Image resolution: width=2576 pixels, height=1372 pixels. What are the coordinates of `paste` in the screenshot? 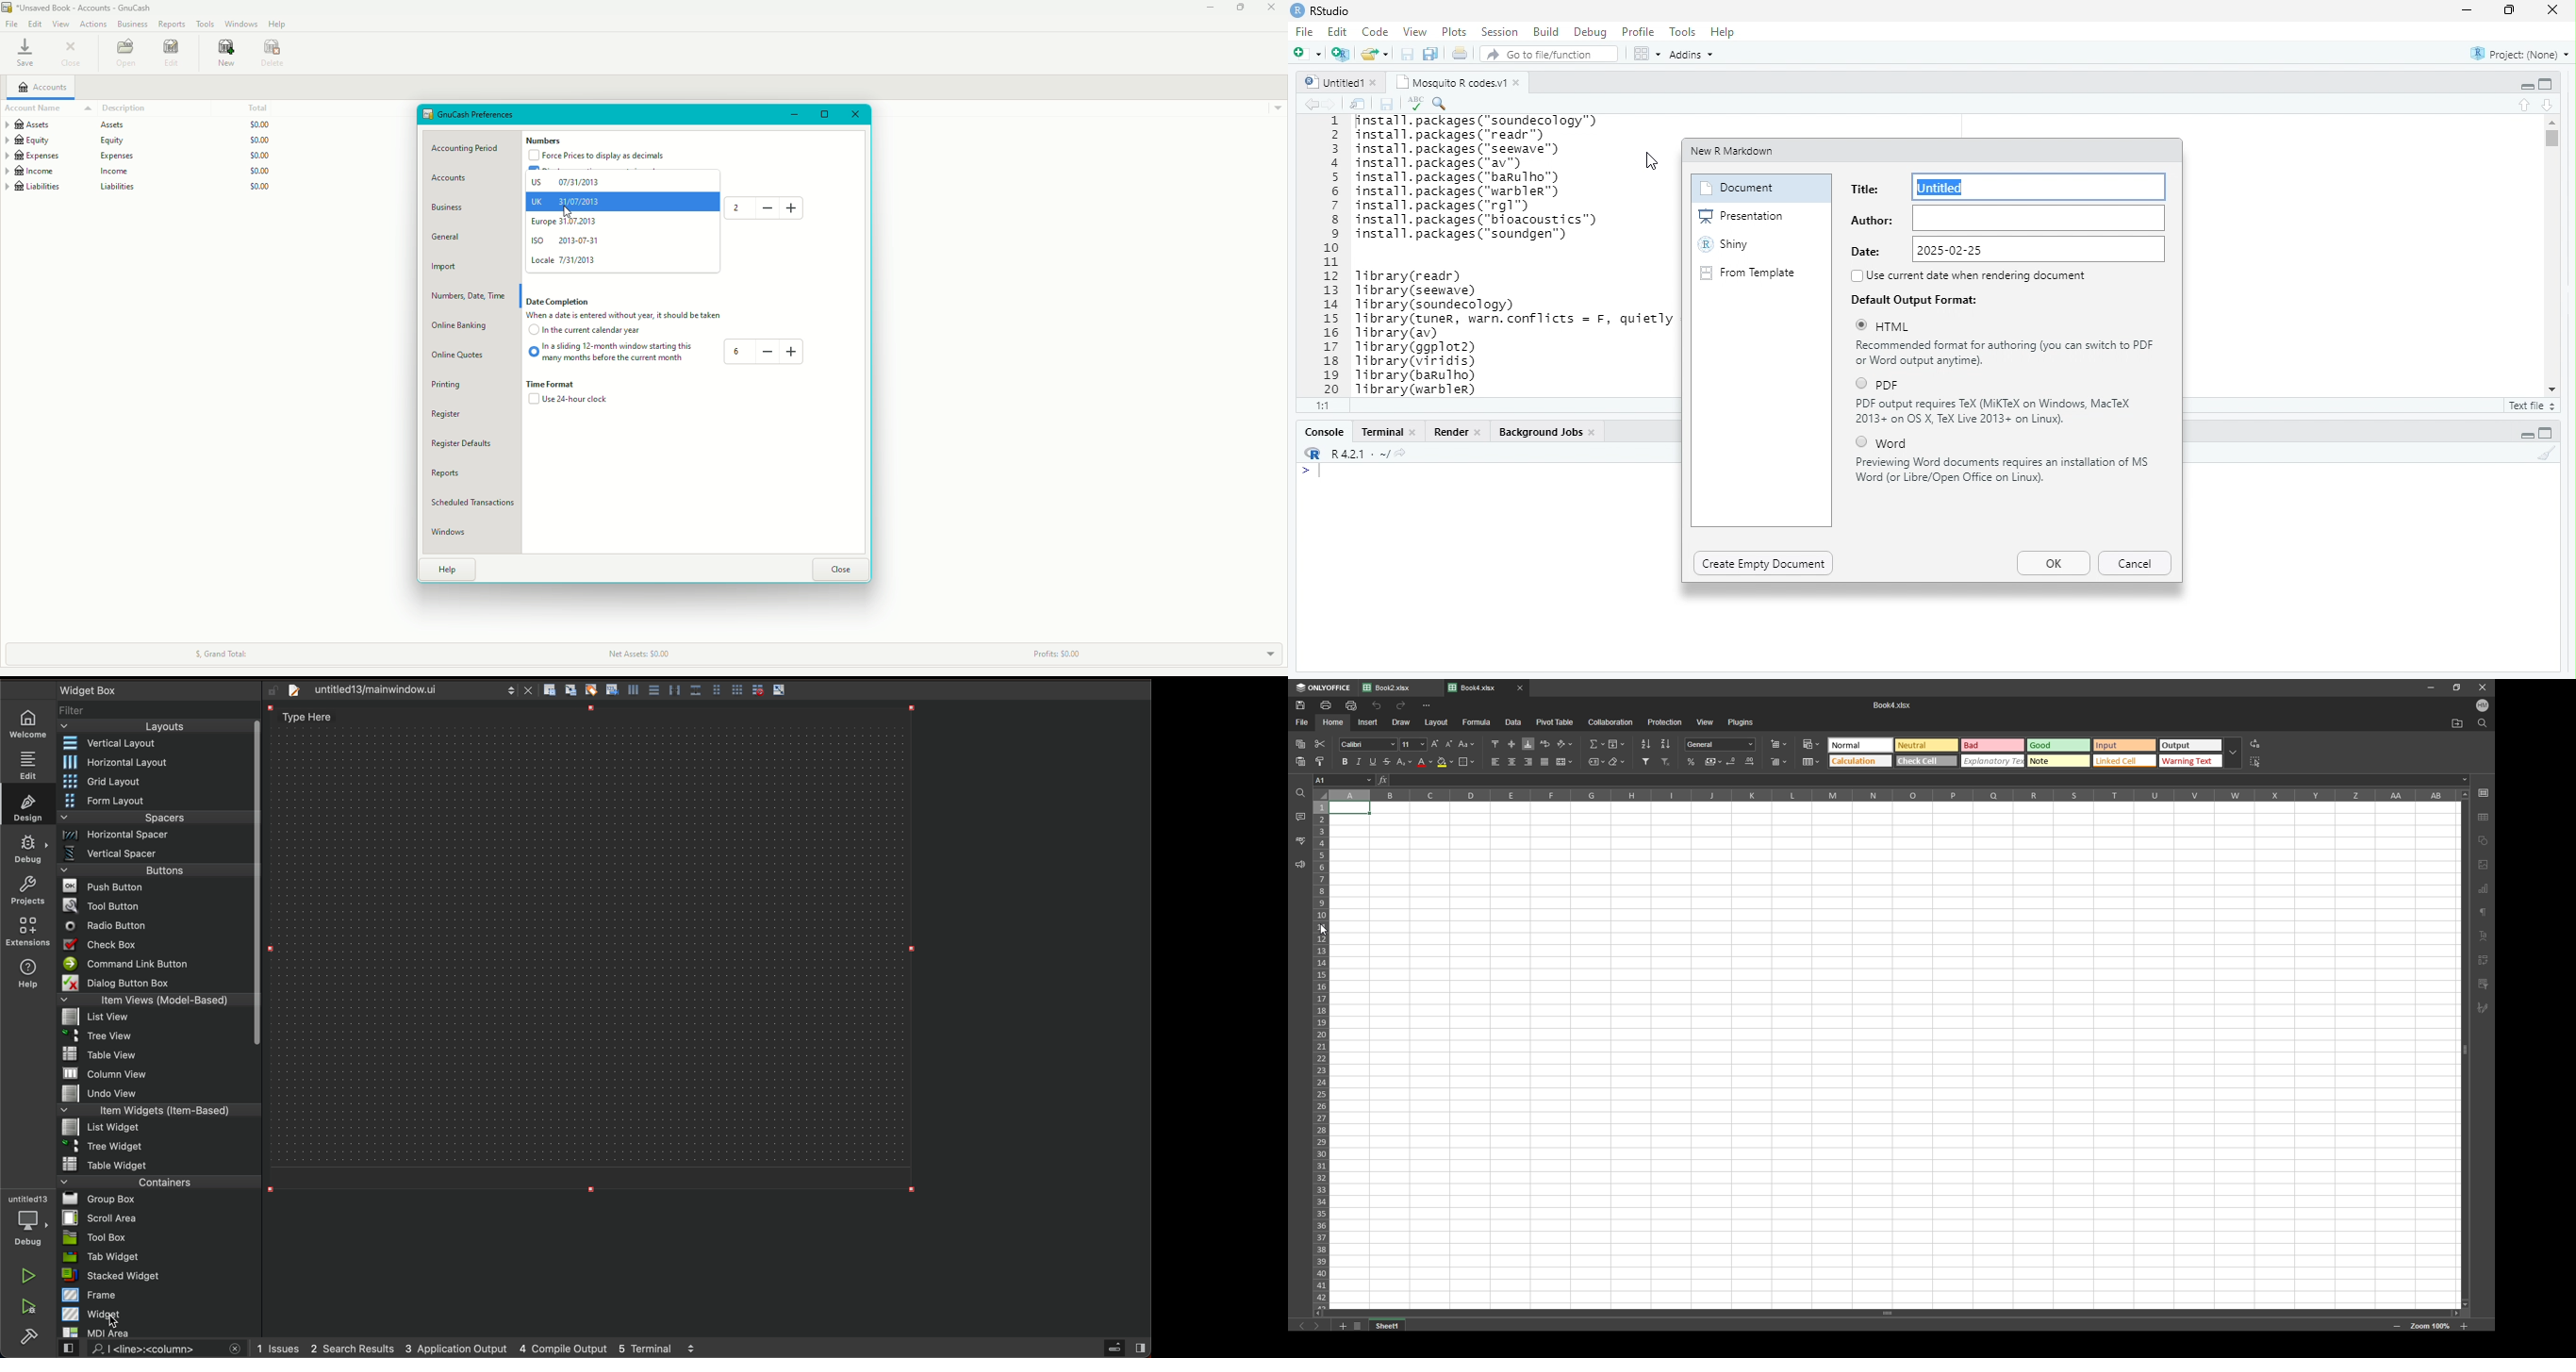 It's located at (1301, 761).